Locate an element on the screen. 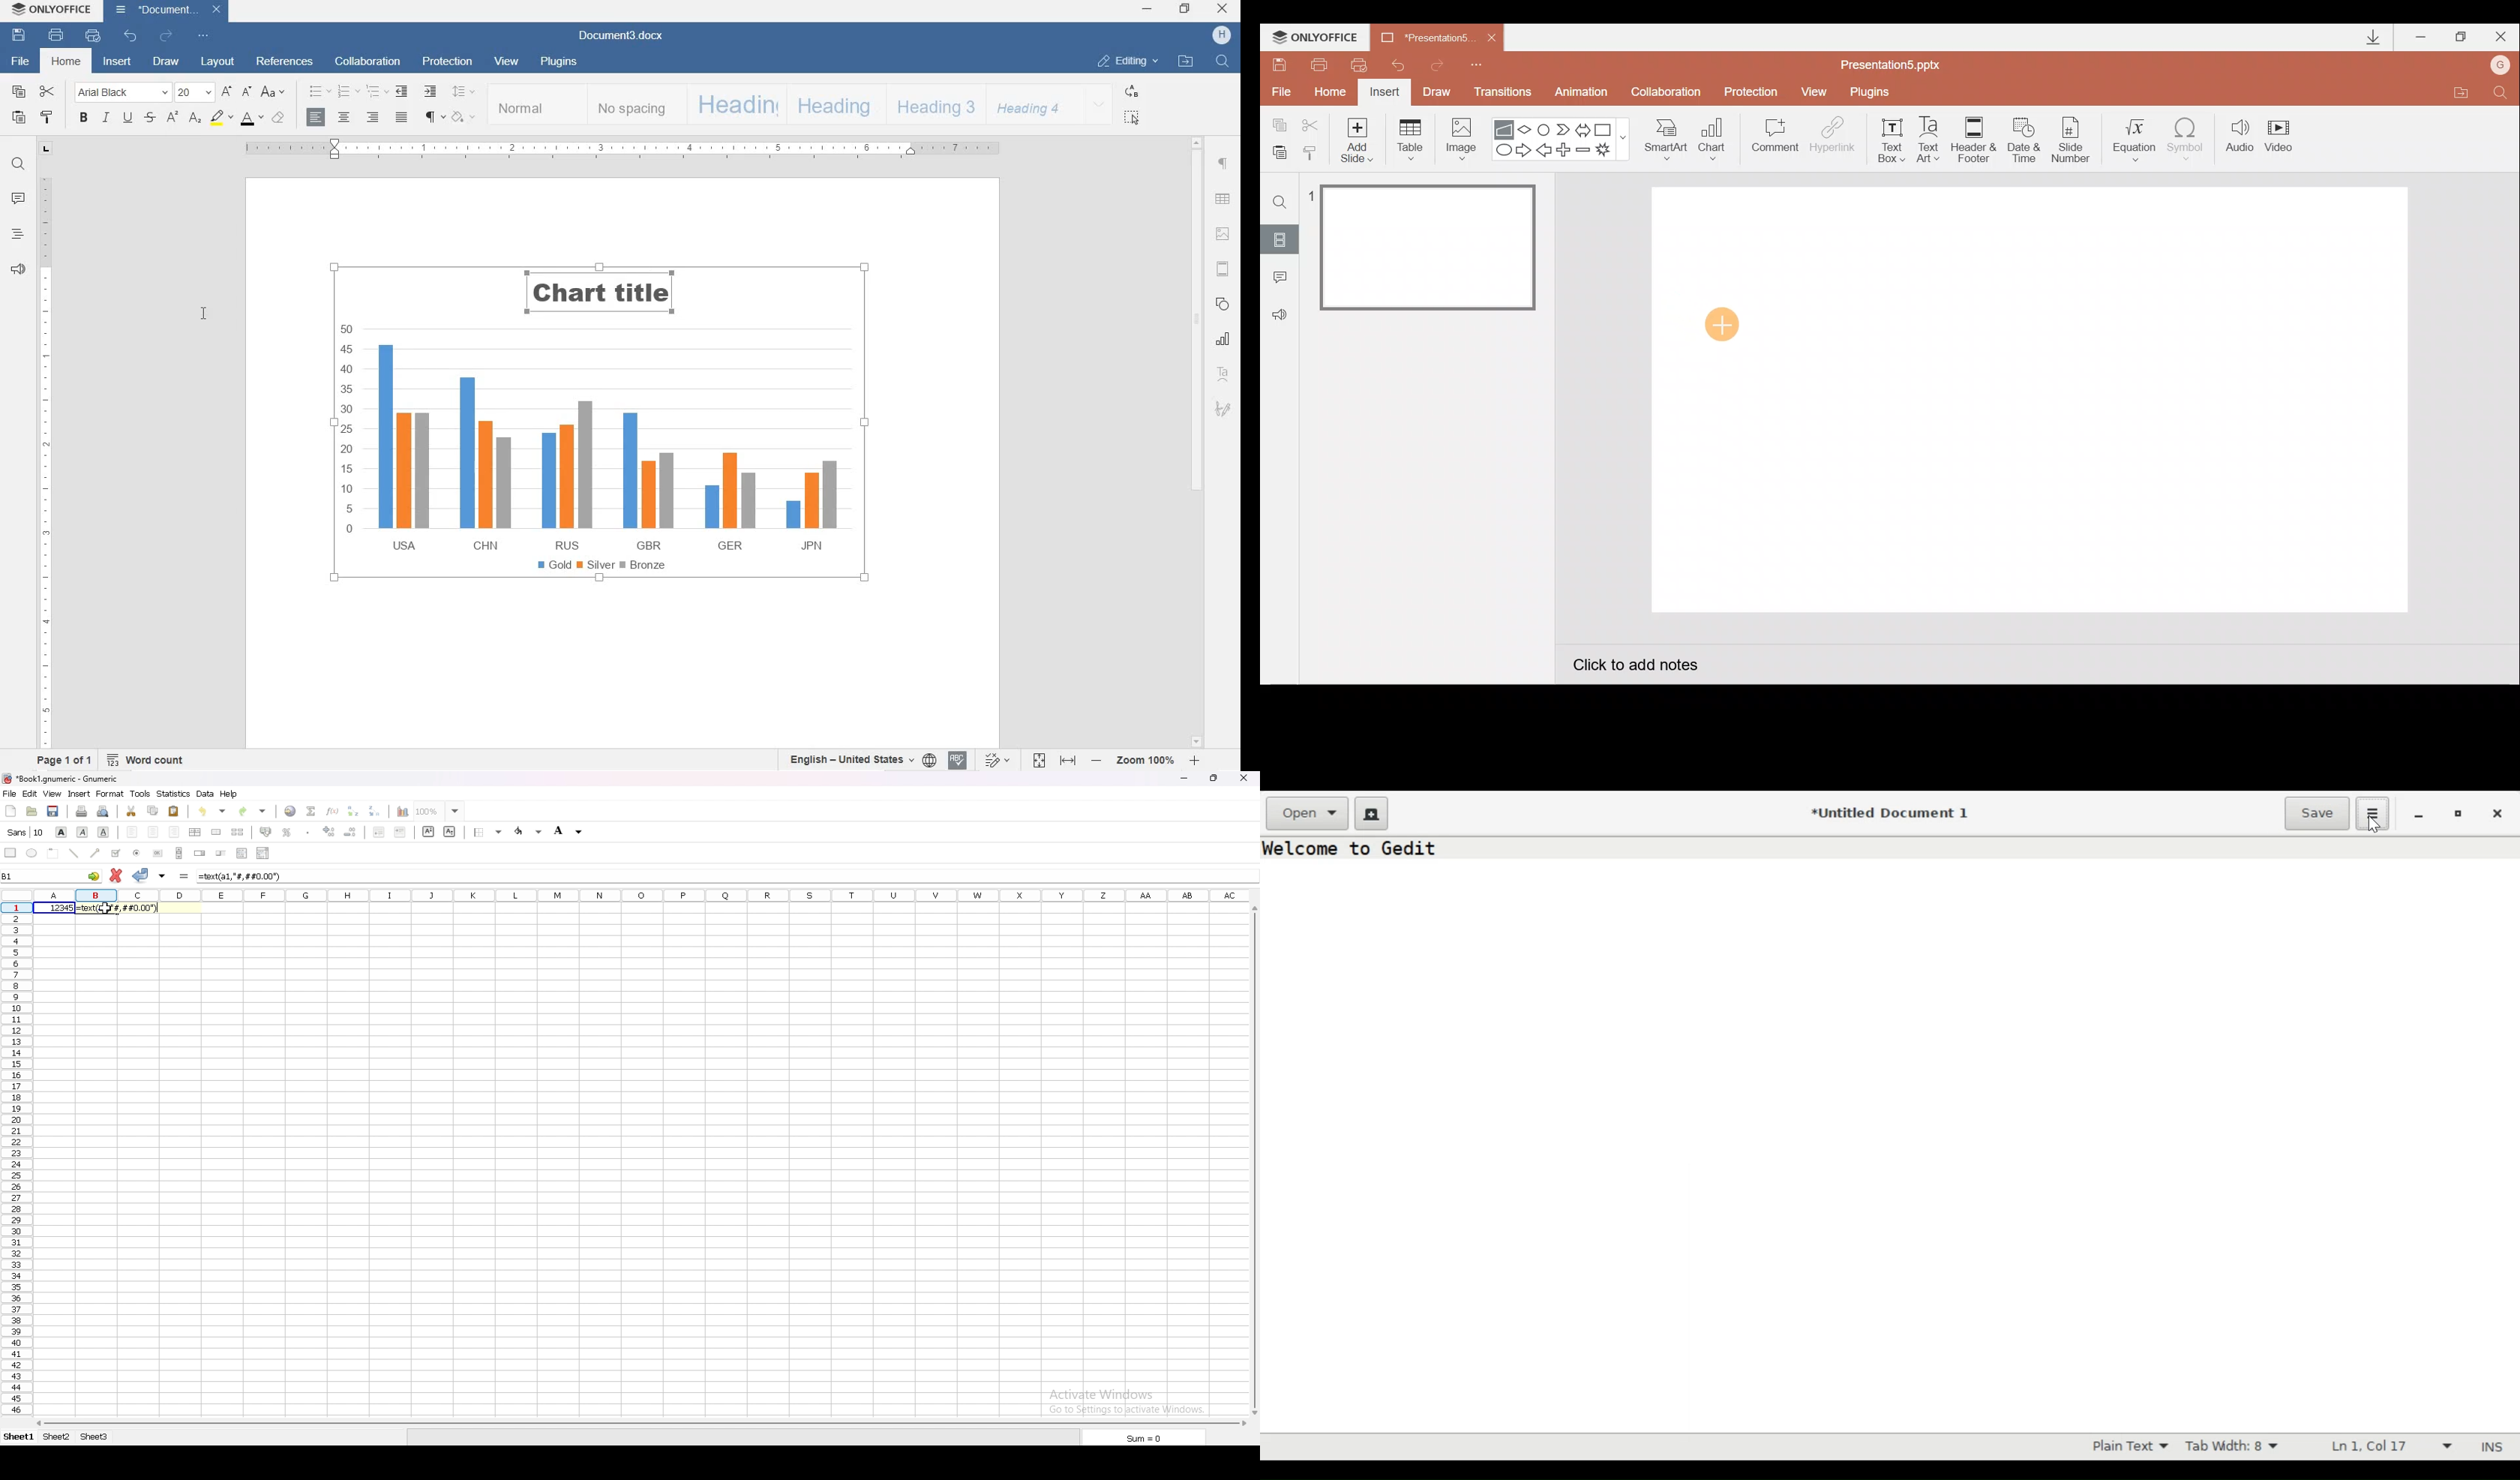 This screenshot has width=2520, height=1484. FIND is located at coordinates (1222, 61).